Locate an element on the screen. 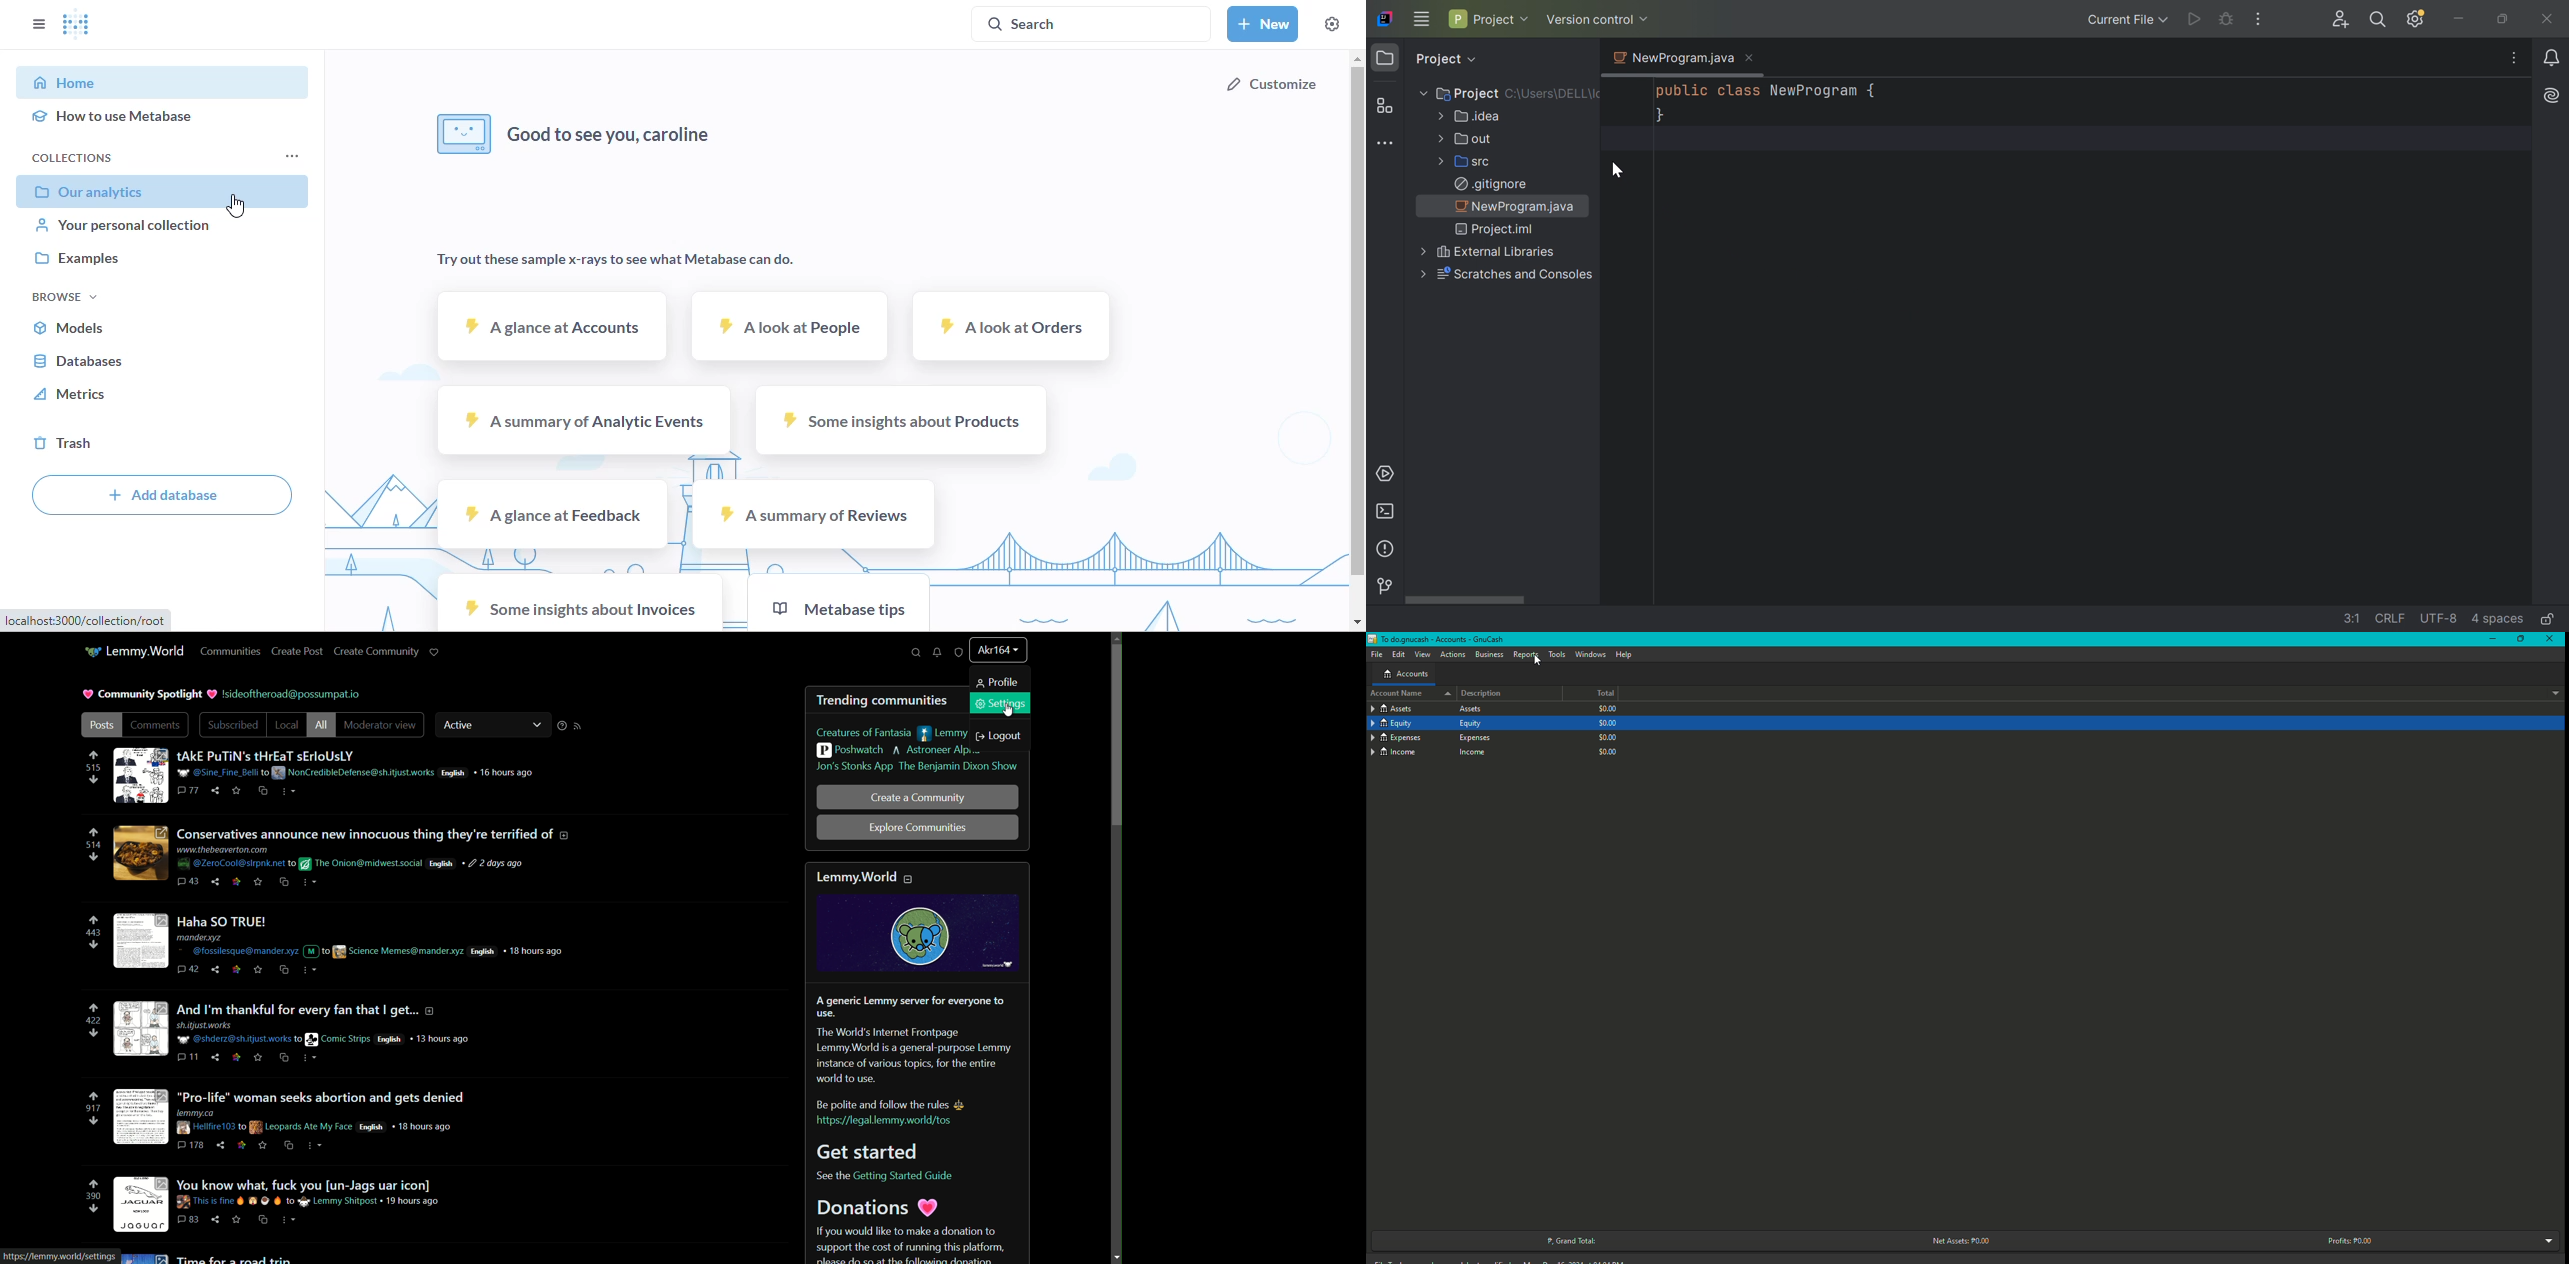 The image size is (2576, 1288). cursor is located at coordinates (1008, 714).